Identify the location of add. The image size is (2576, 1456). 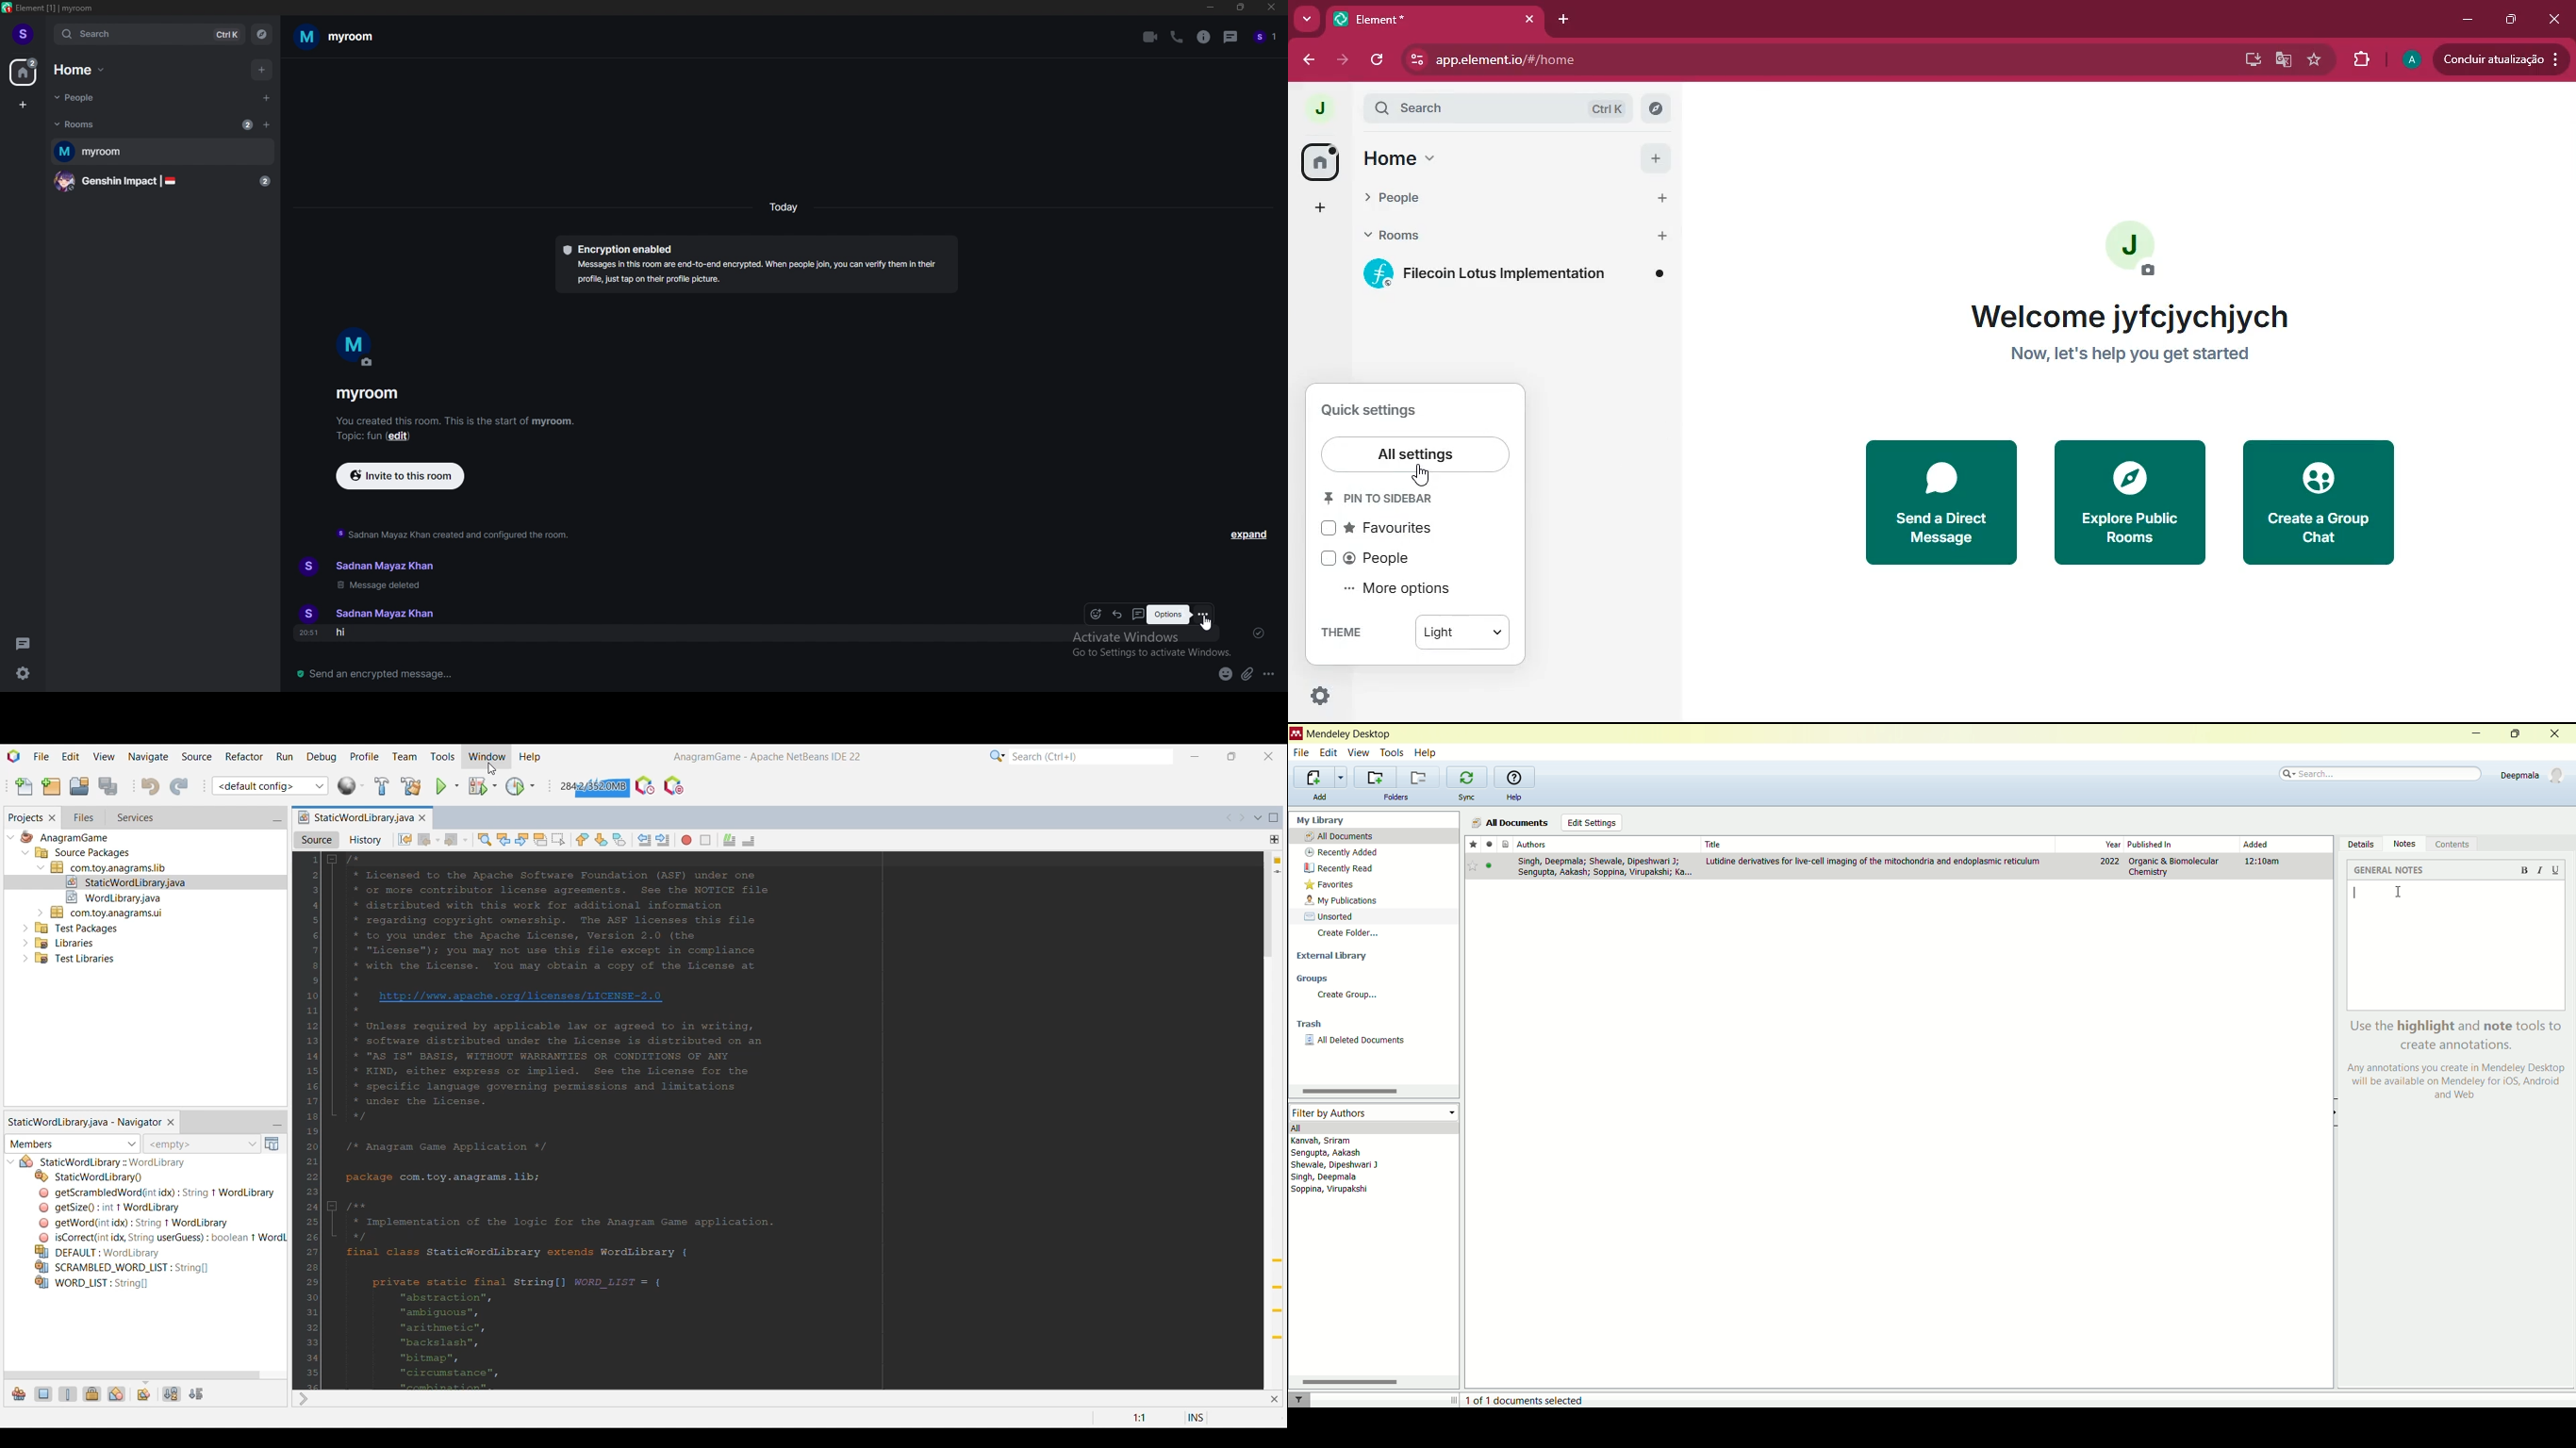
(1320, 797).